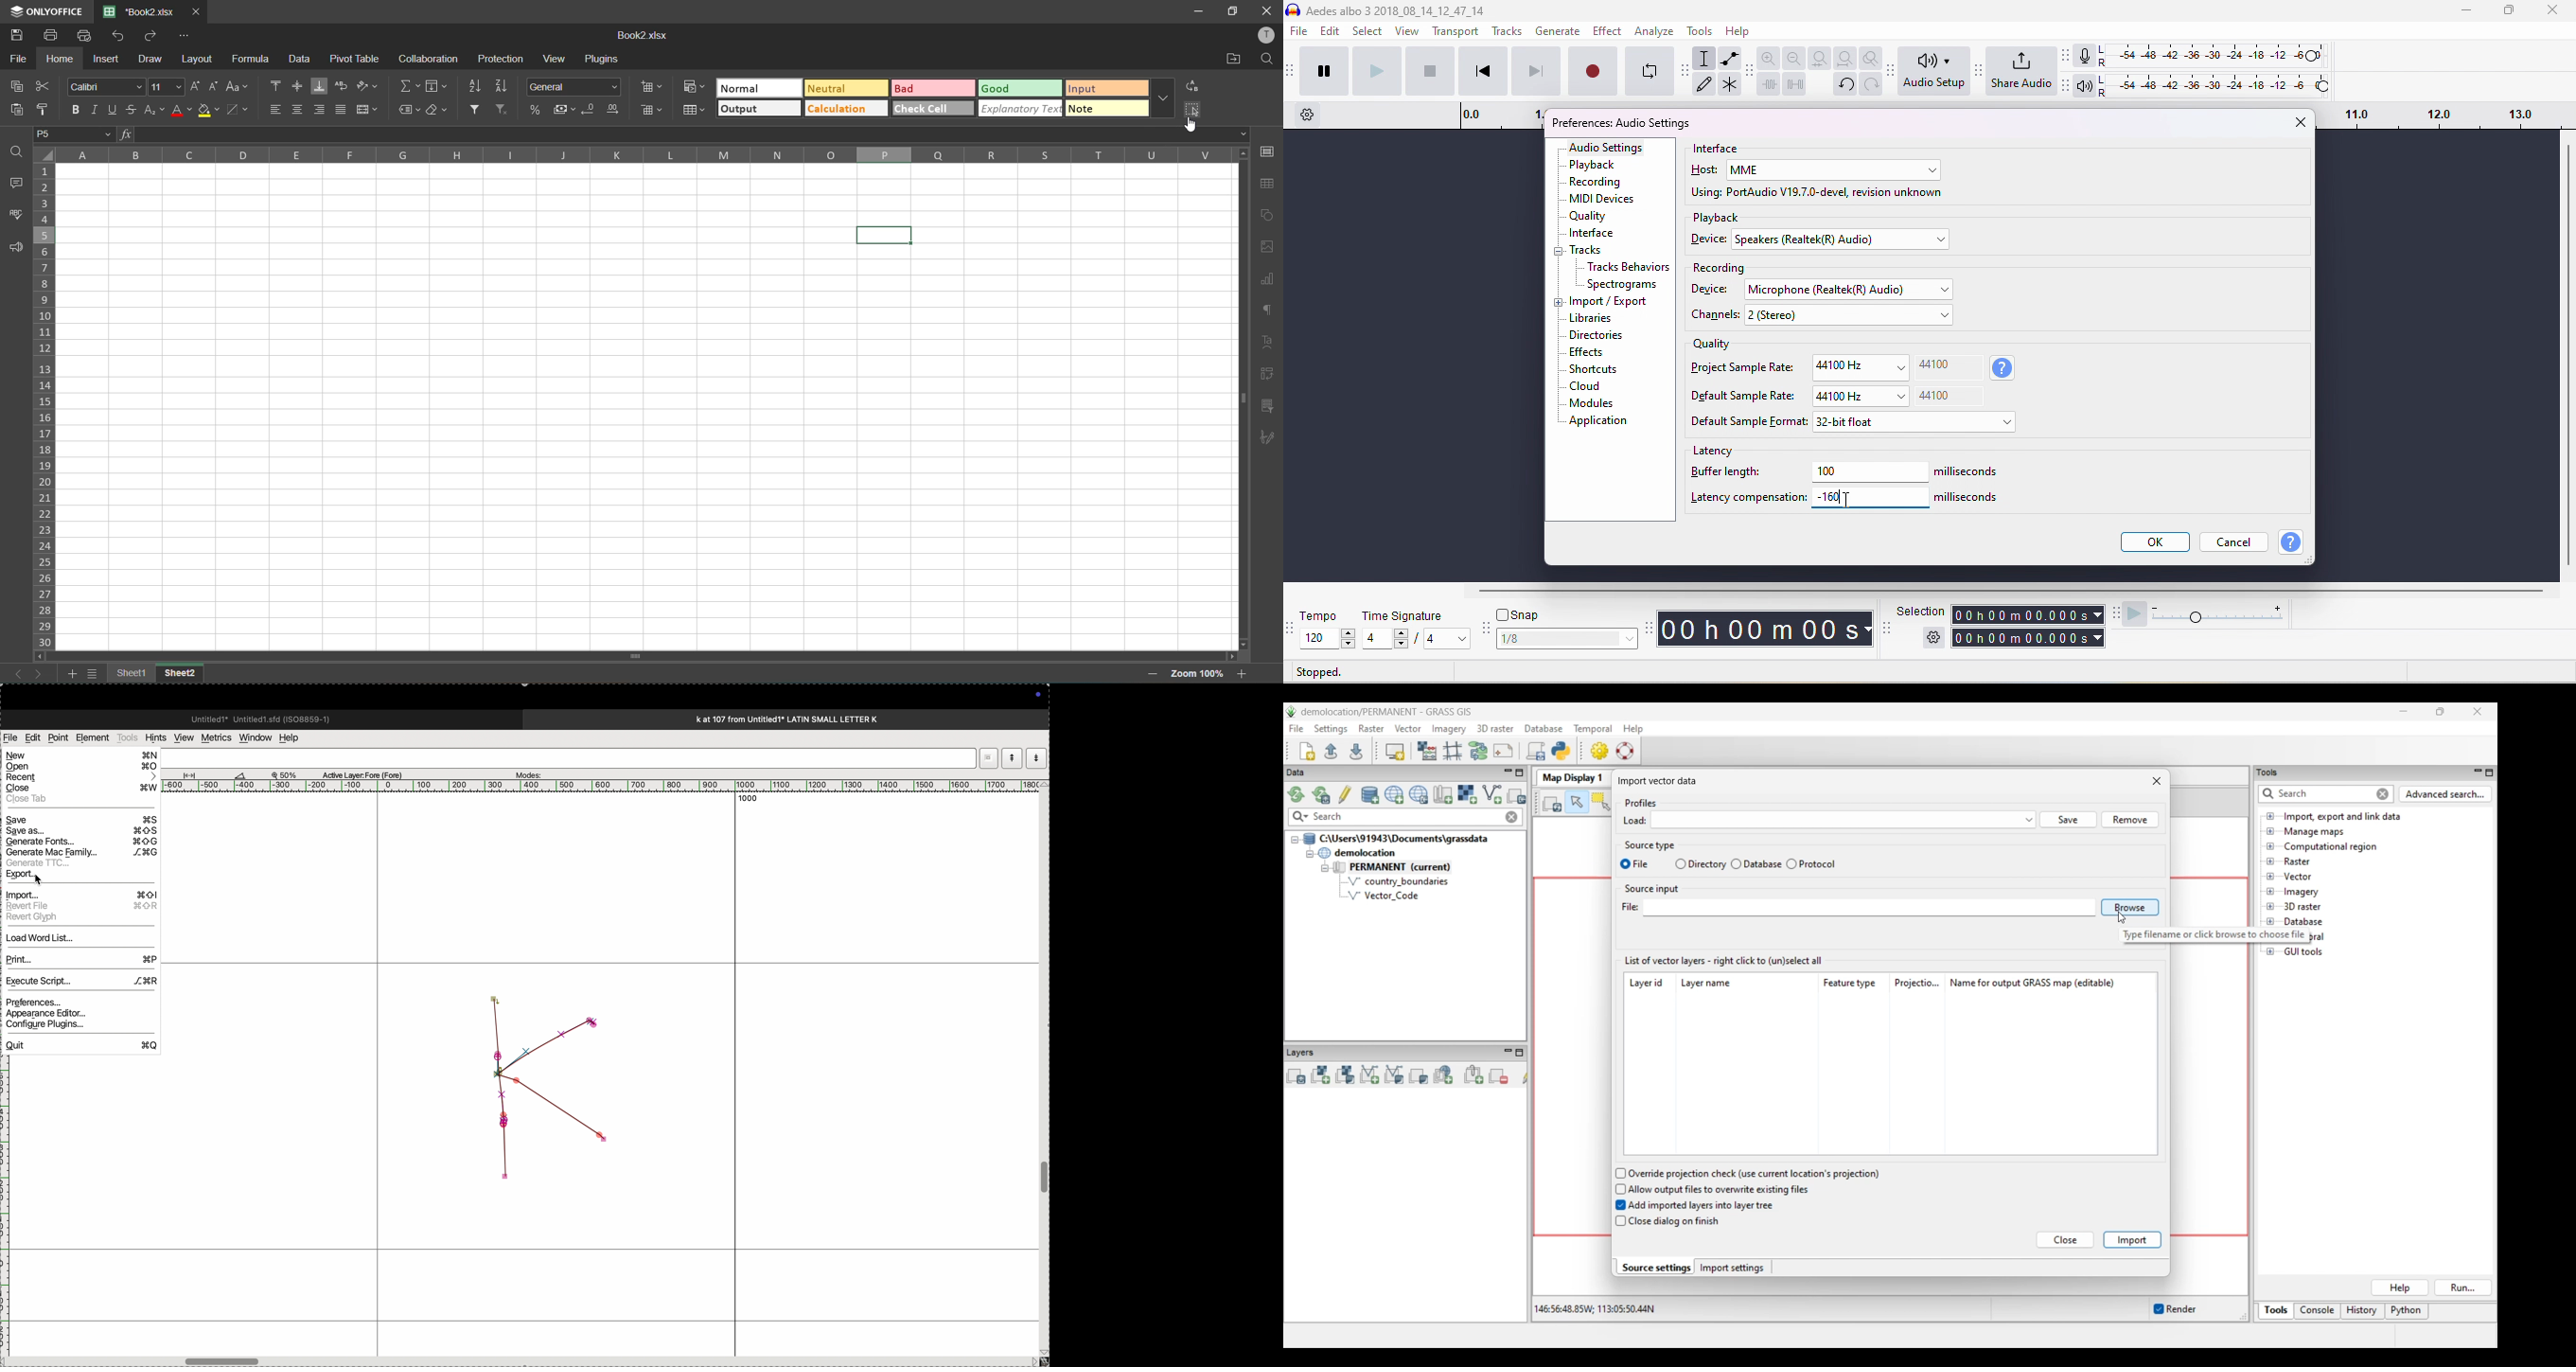 This screenshot has width=2576, height=1372. I want to click on export, so click(85, 876).